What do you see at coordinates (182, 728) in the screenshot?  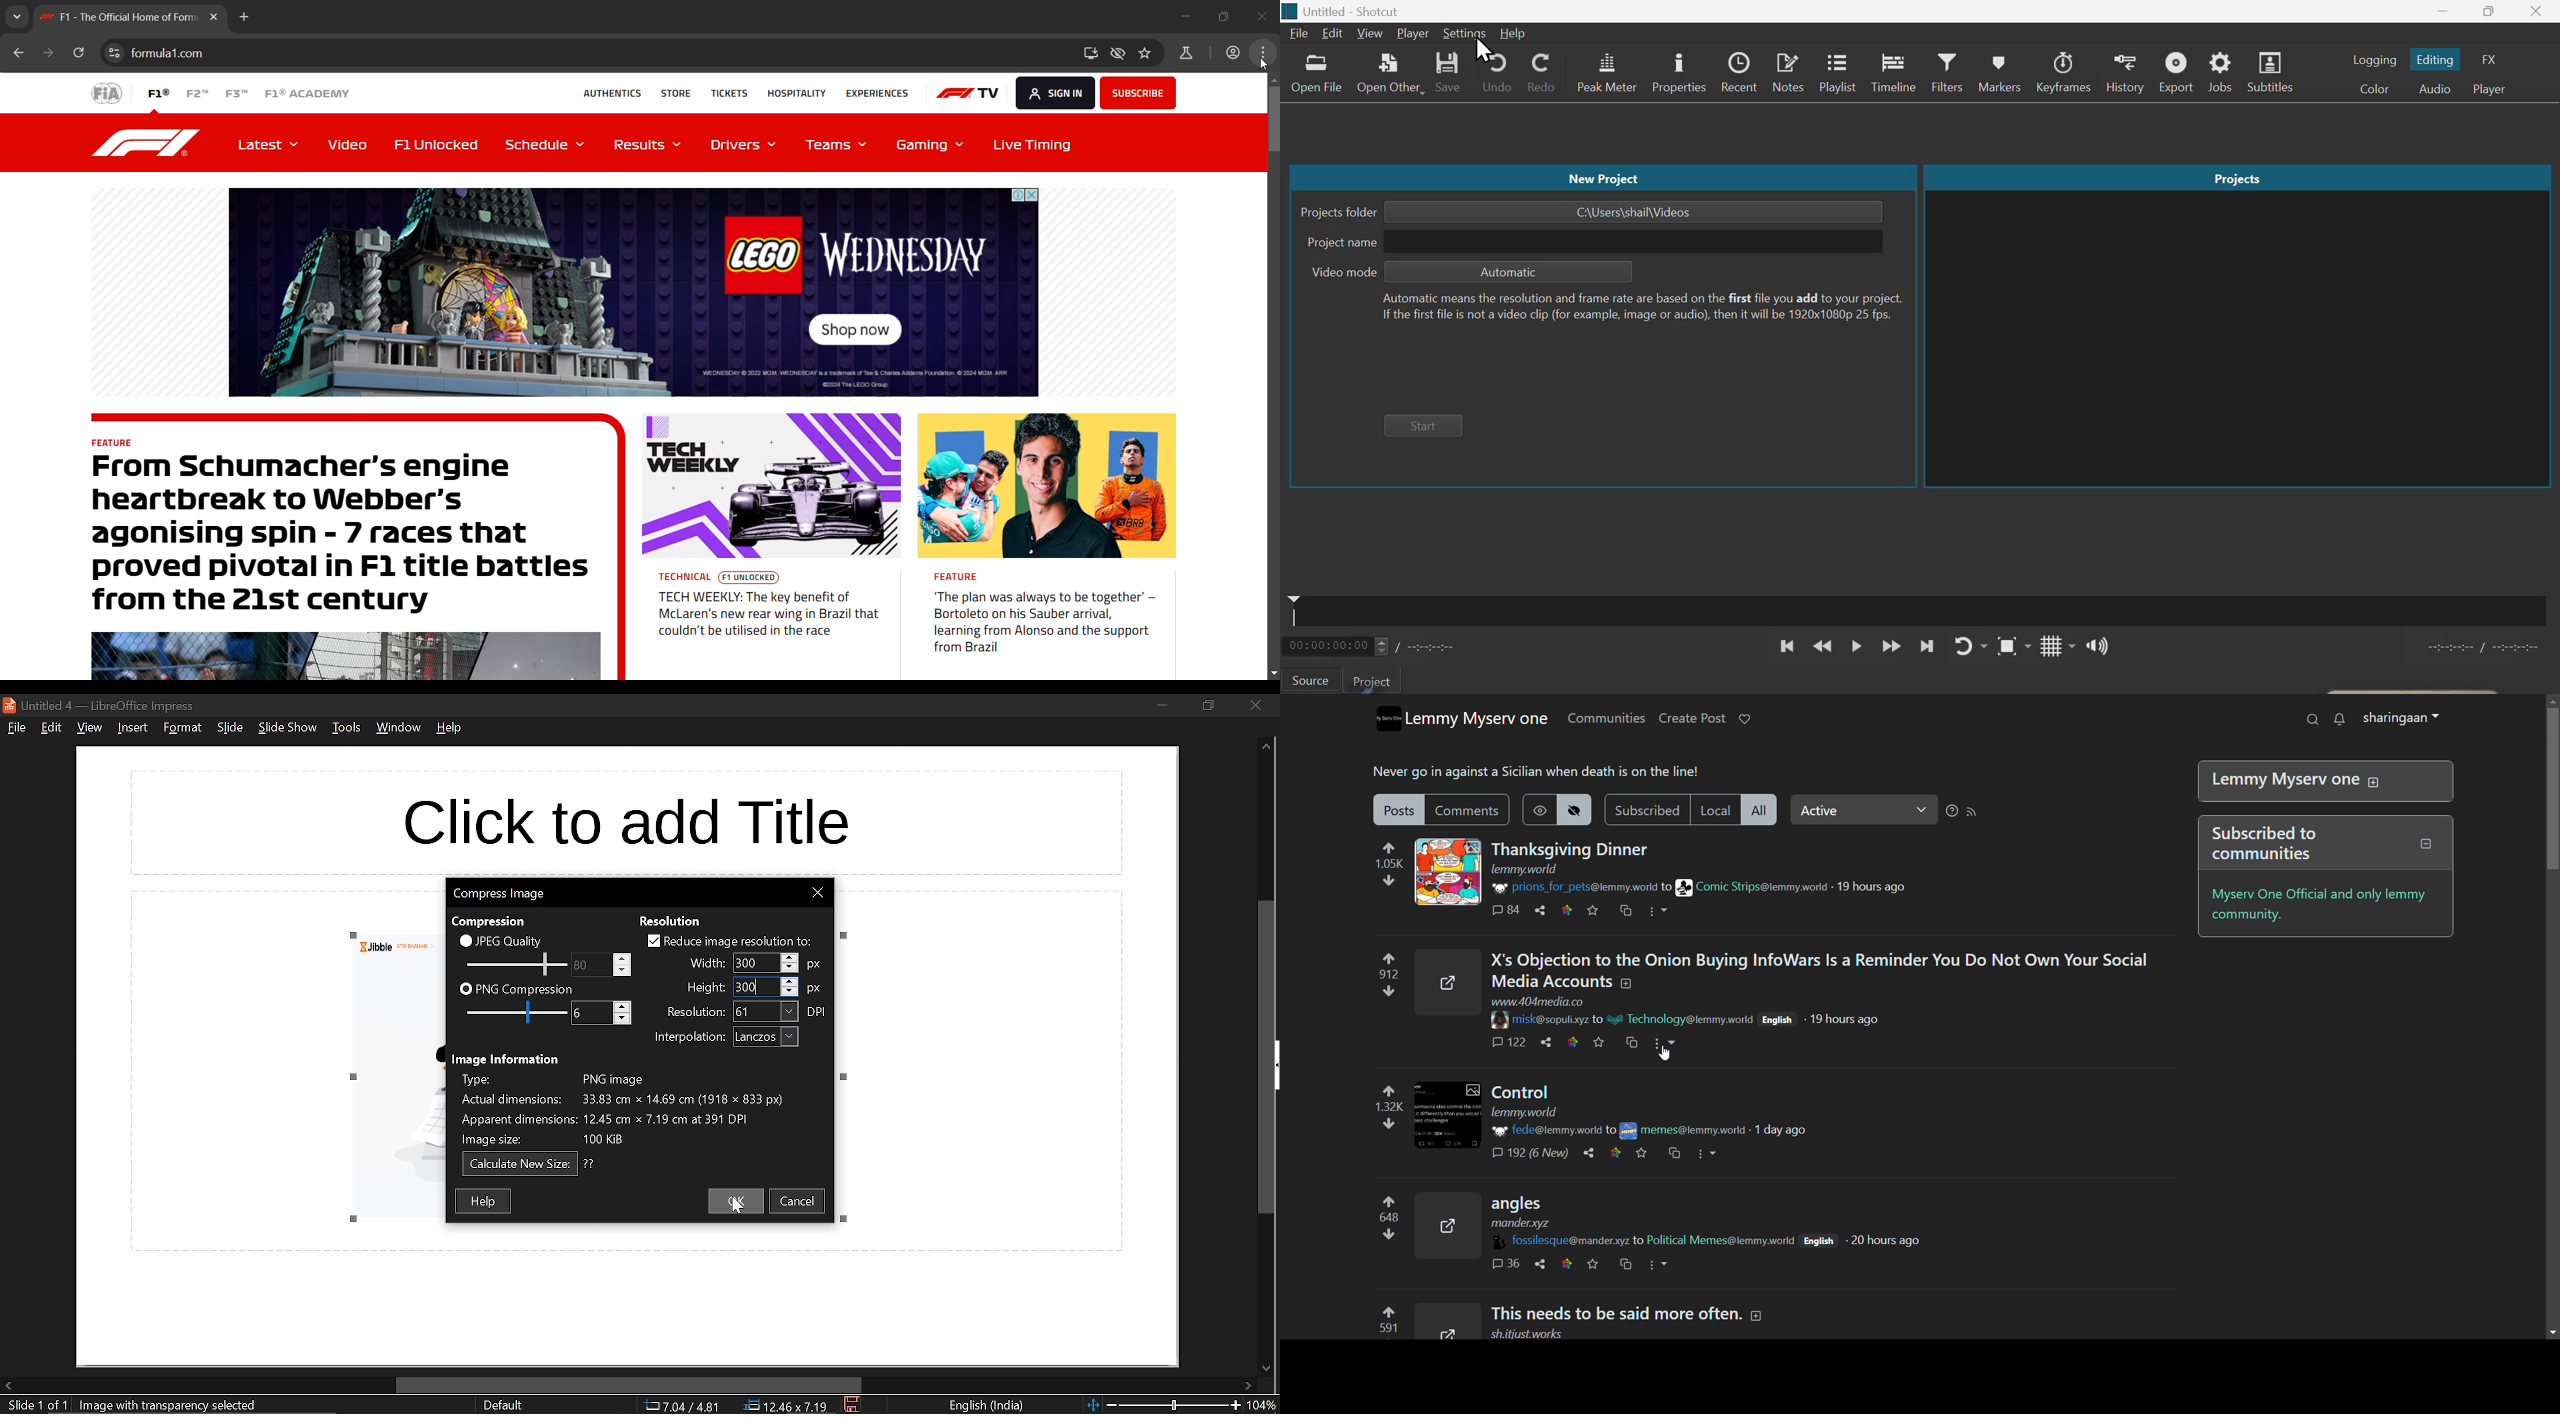 I see `format` at bounding box center [182, 728].